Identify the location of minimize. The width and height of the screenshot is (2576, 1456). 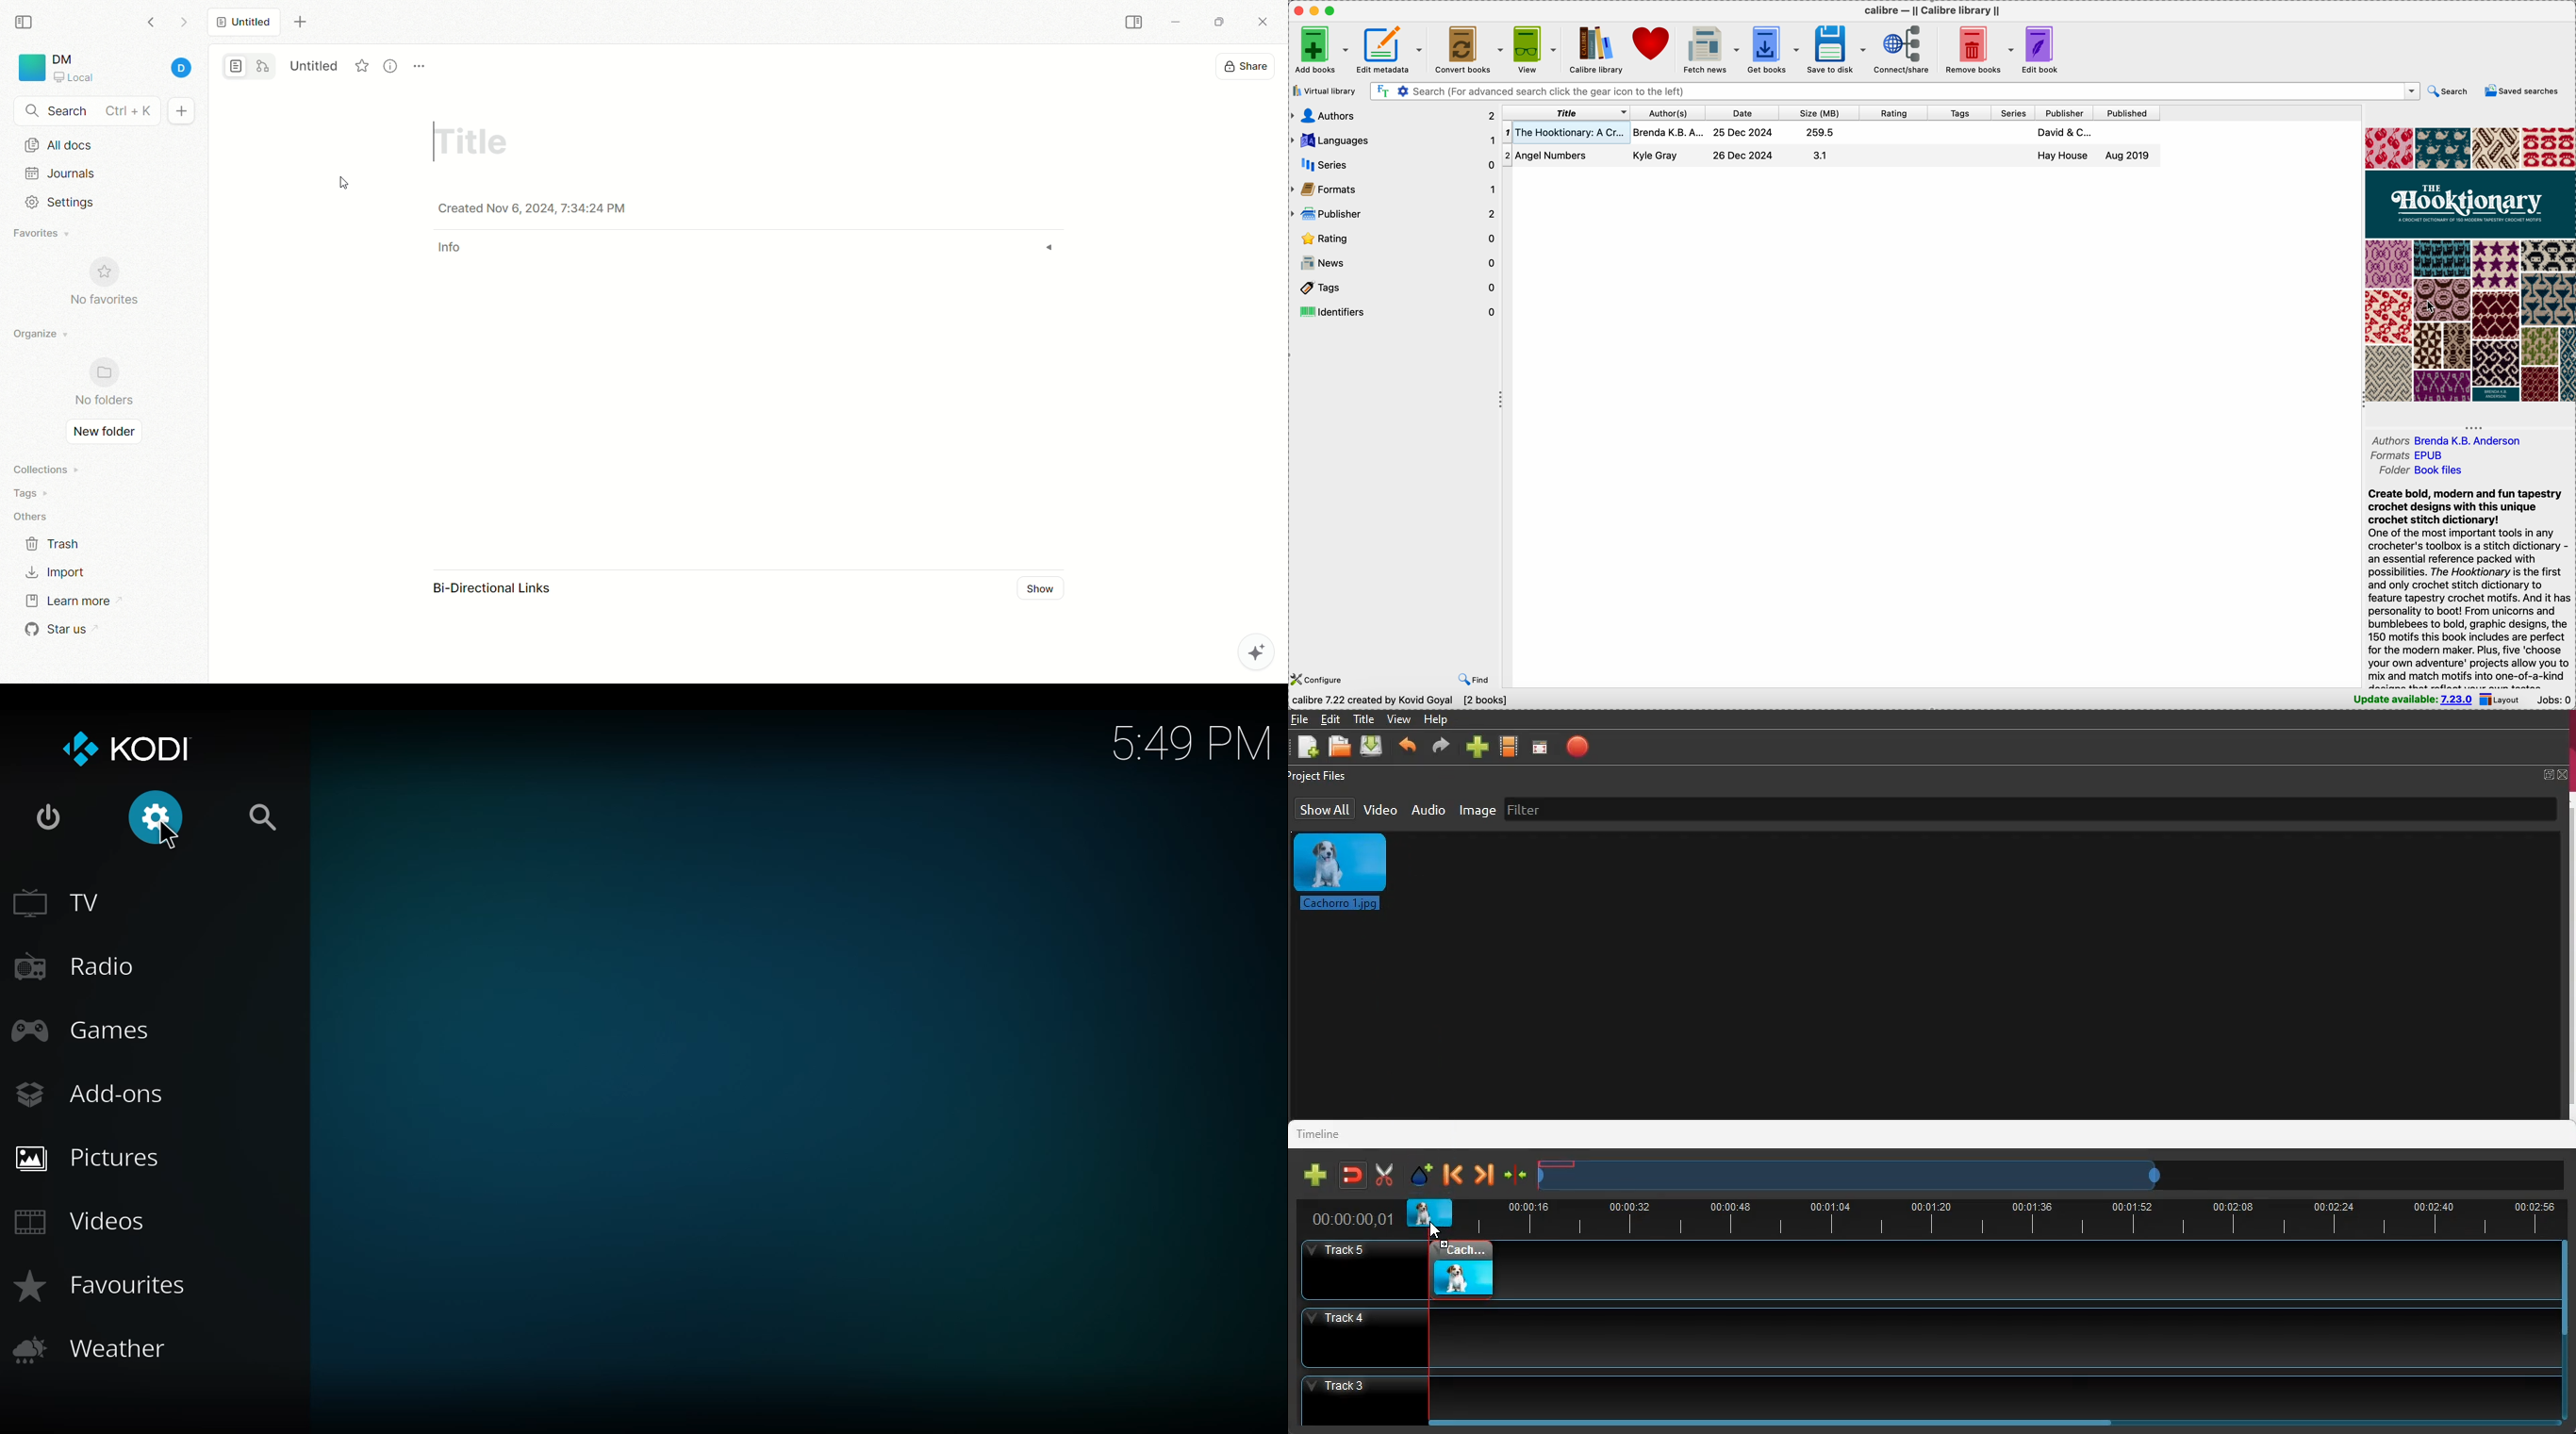
(1174, 24).